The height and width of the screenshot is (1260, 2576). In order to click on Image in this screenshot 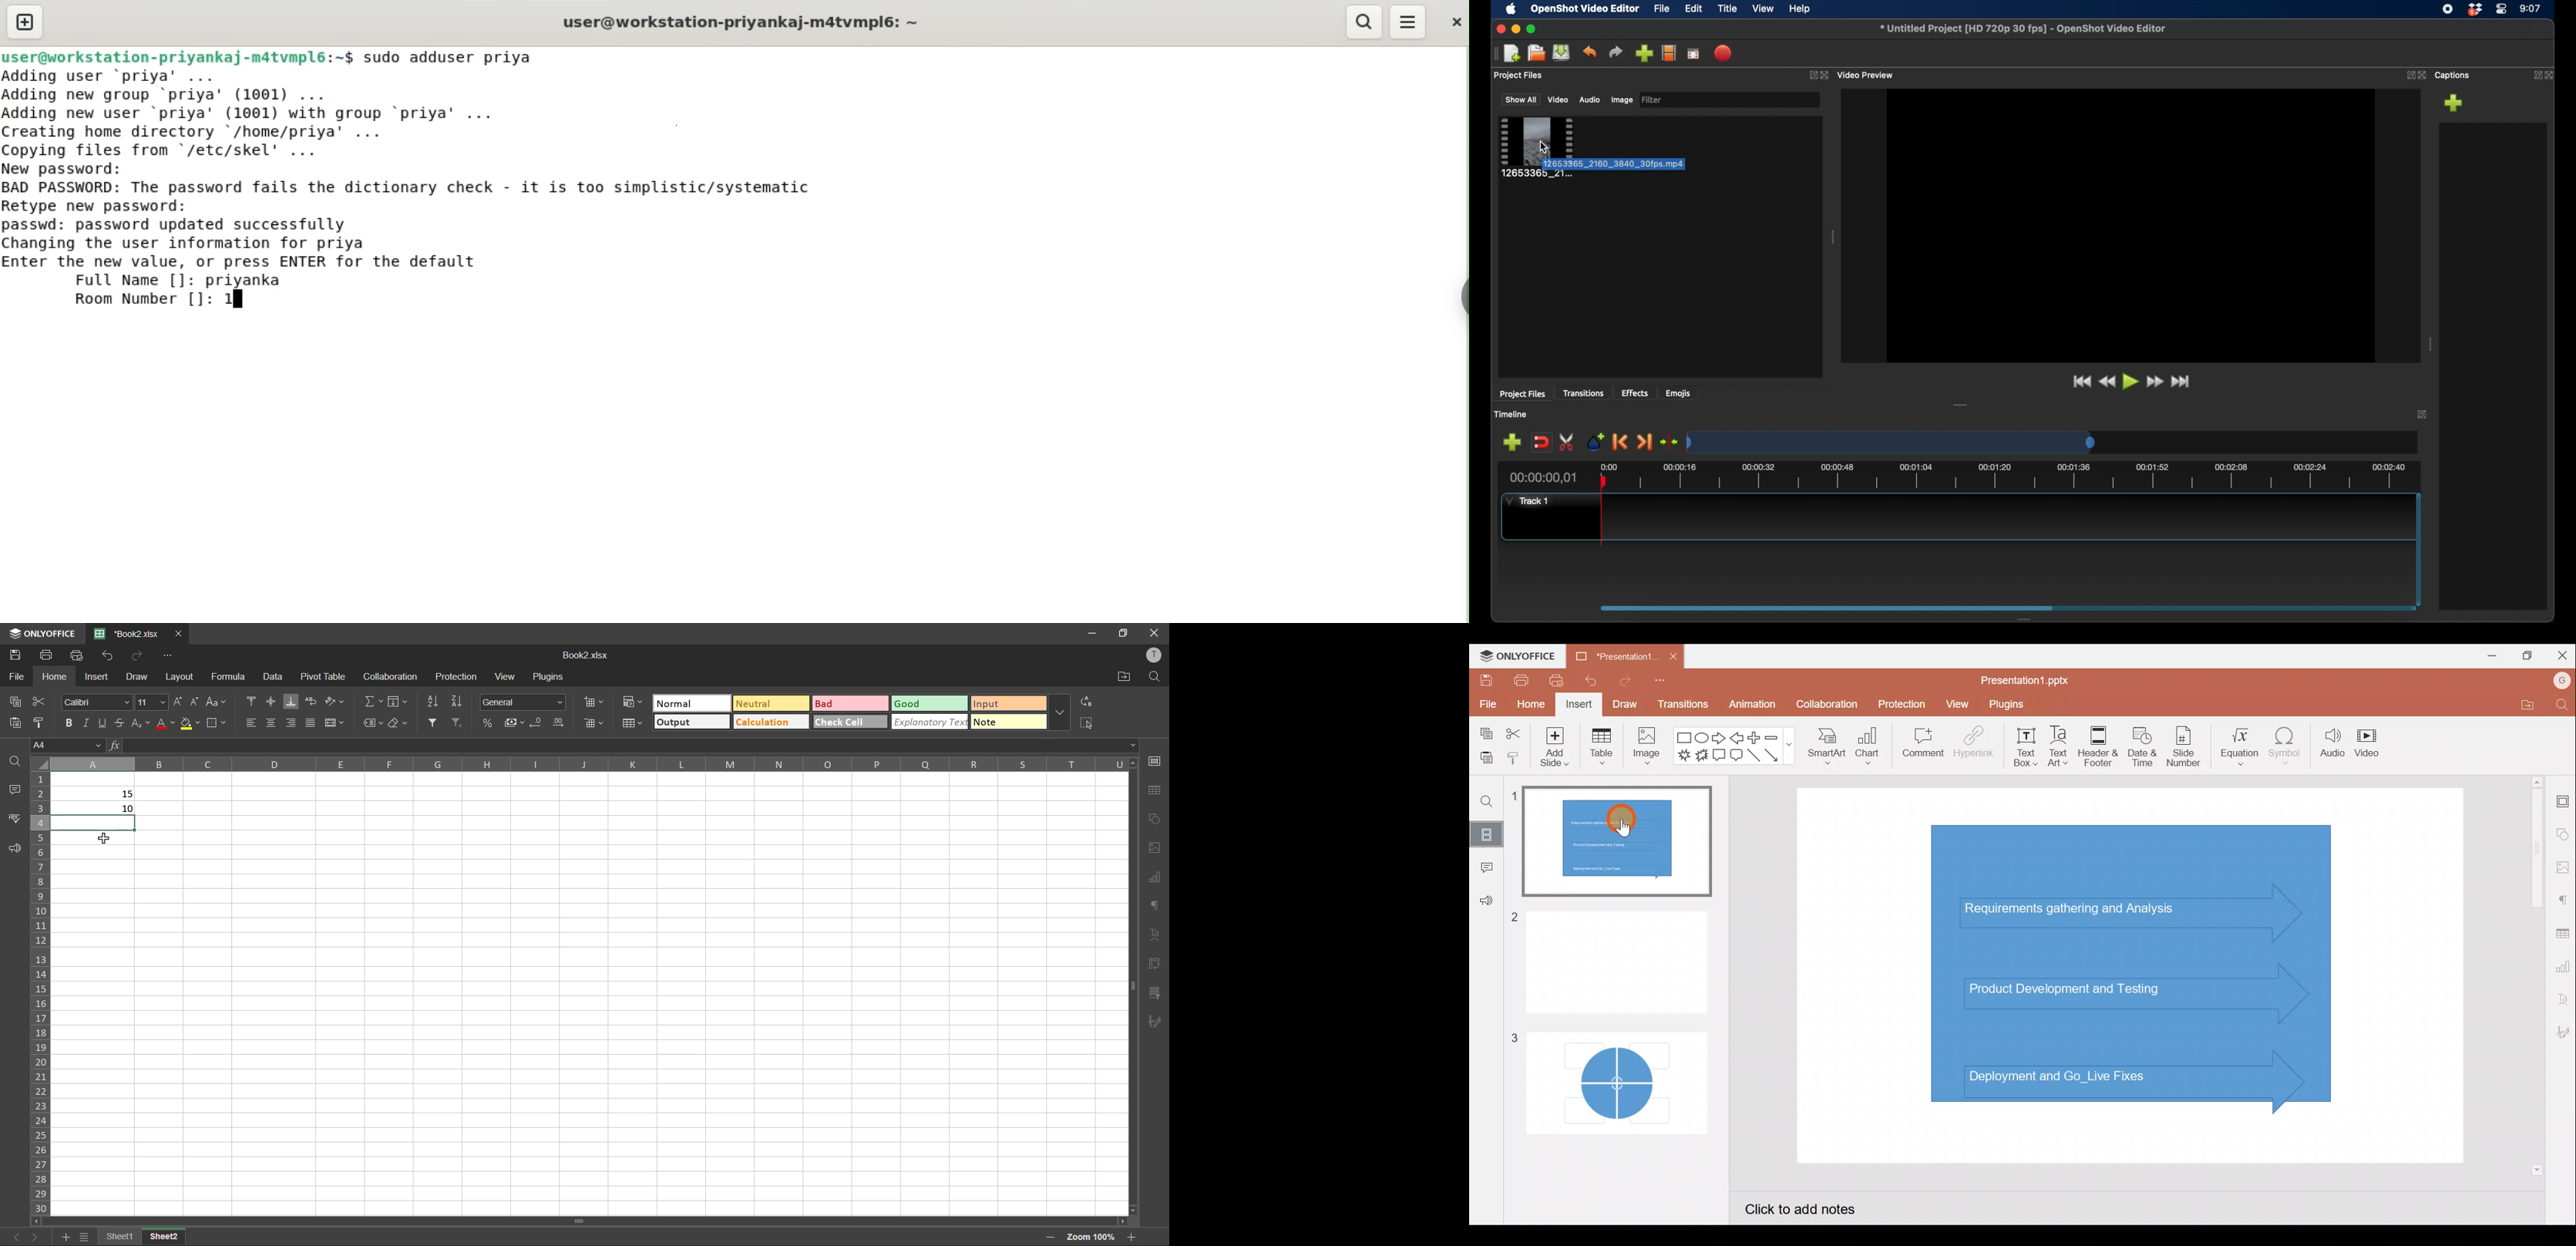, I will do `click(1648, 750)`.